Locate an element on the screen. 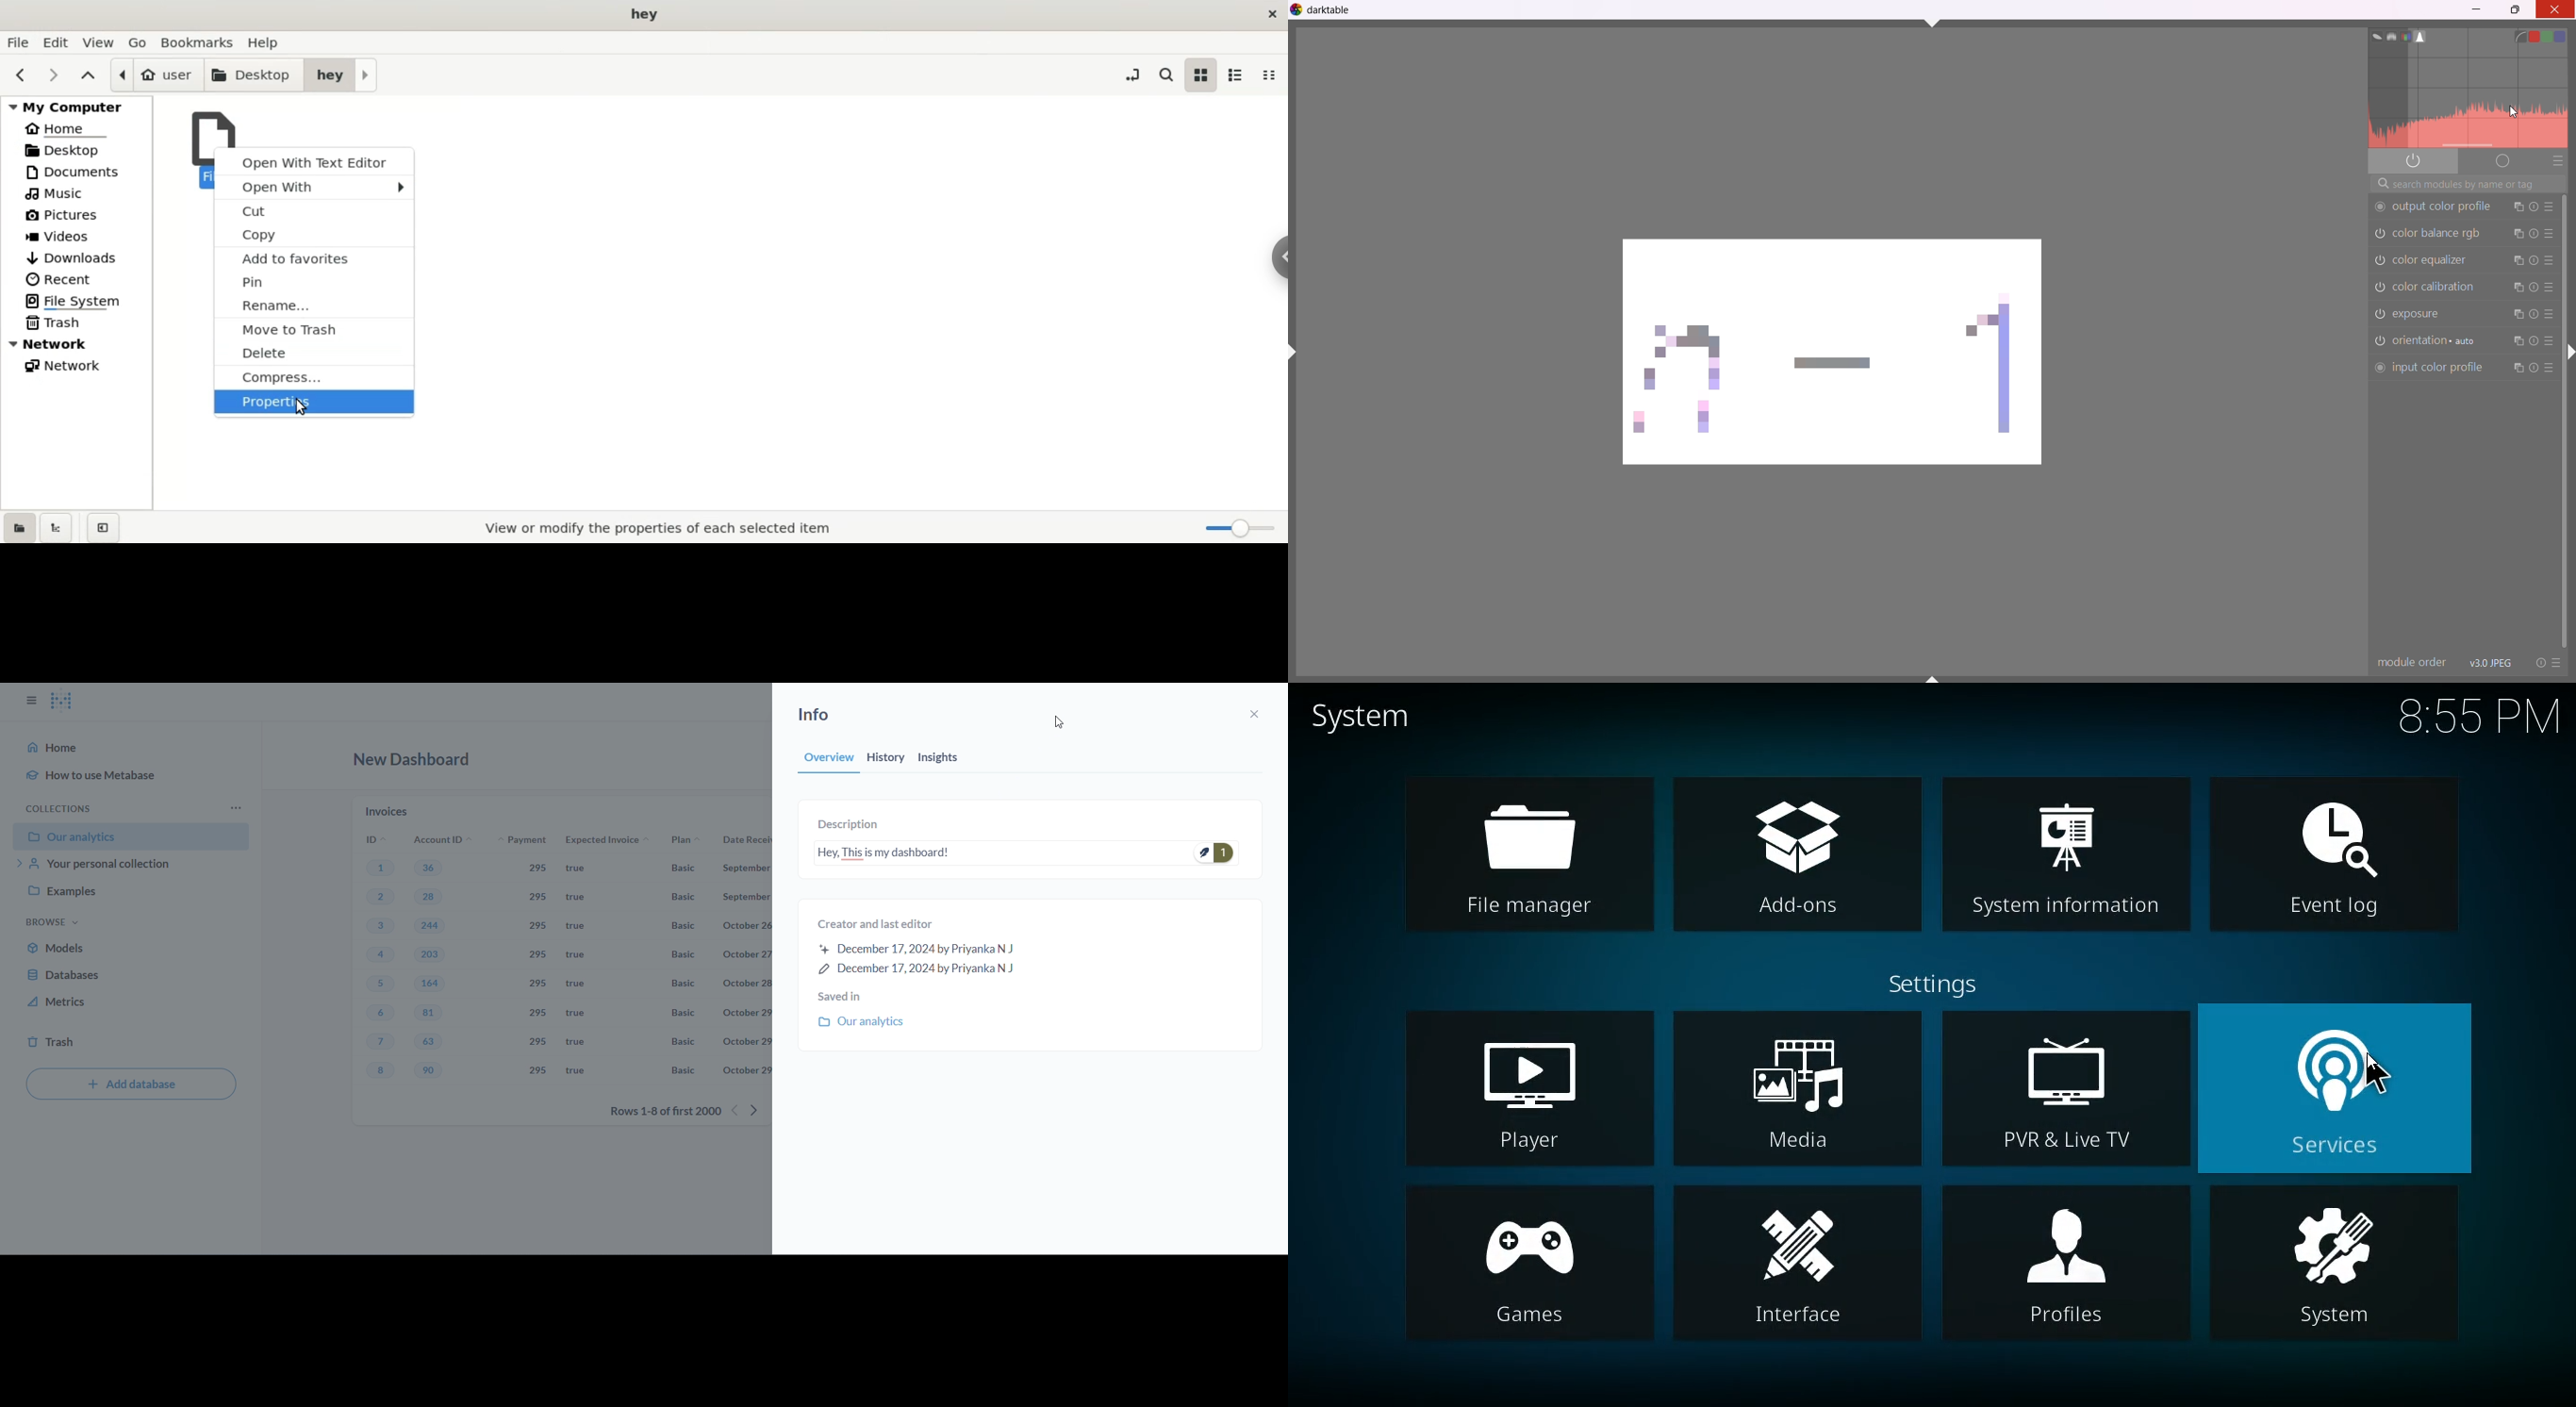 The height and width of the screenshot is (1428, 2576). open with is located at coordinates (315, 186).